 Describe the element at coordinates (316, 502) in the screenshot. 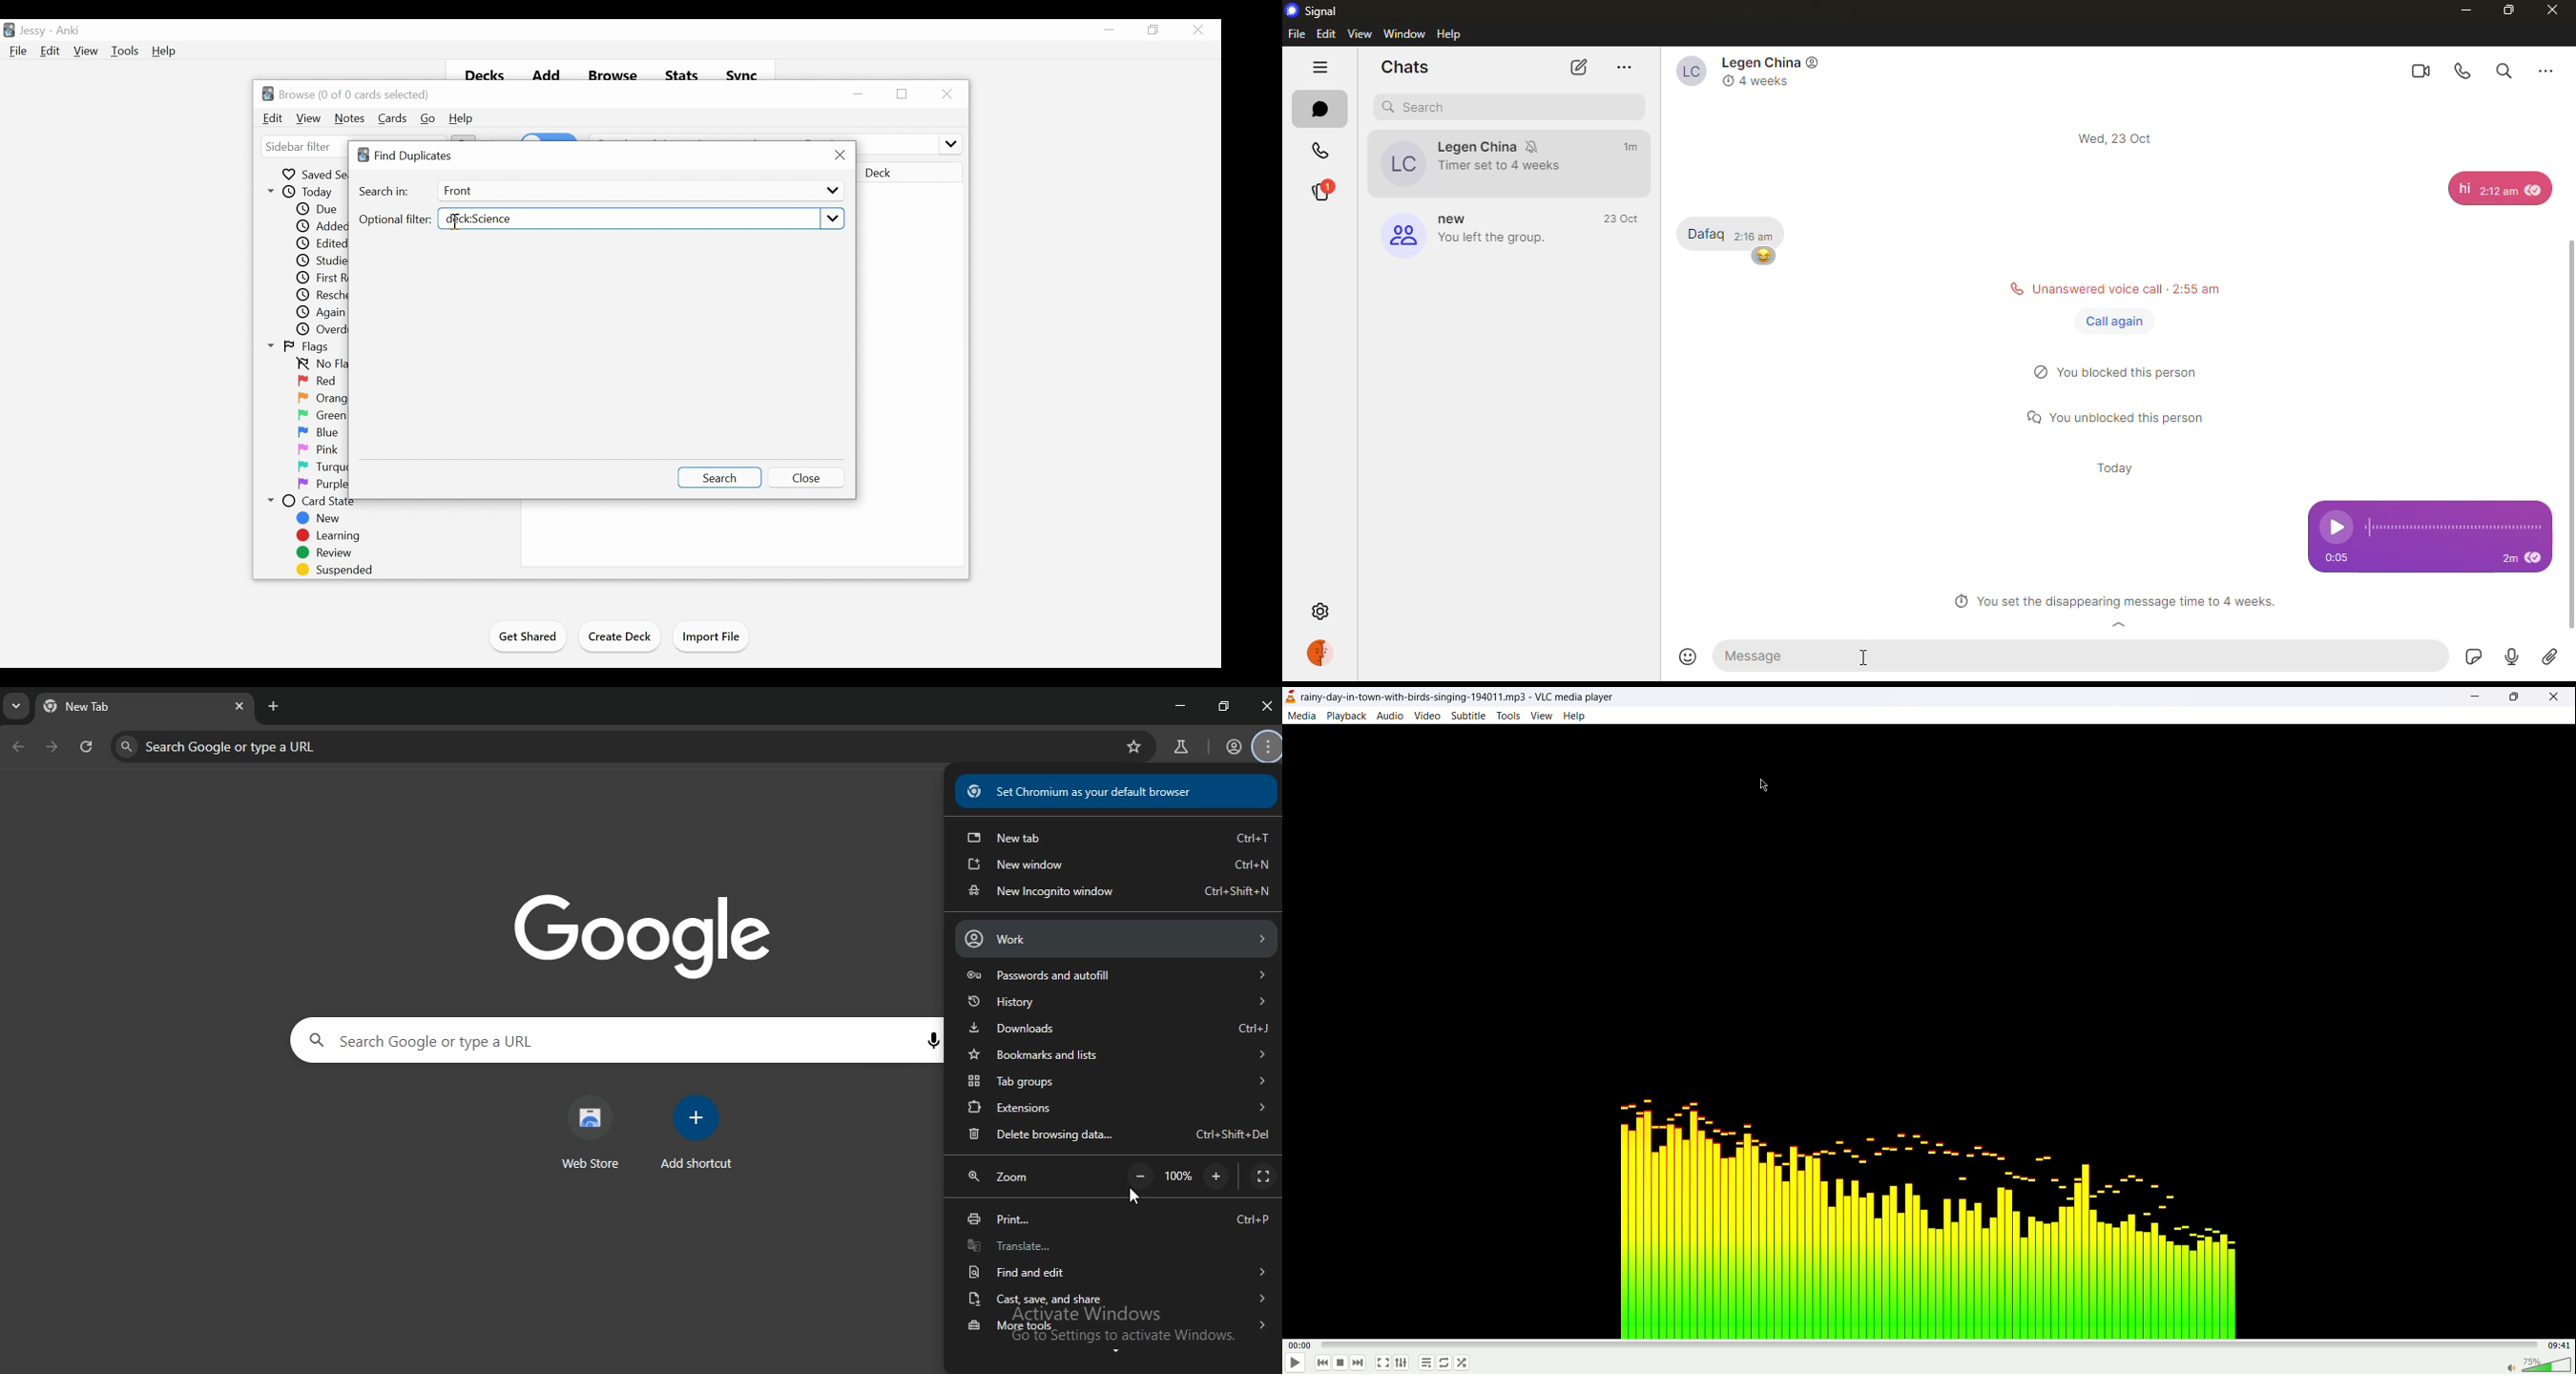

I see `Card State` at that location.